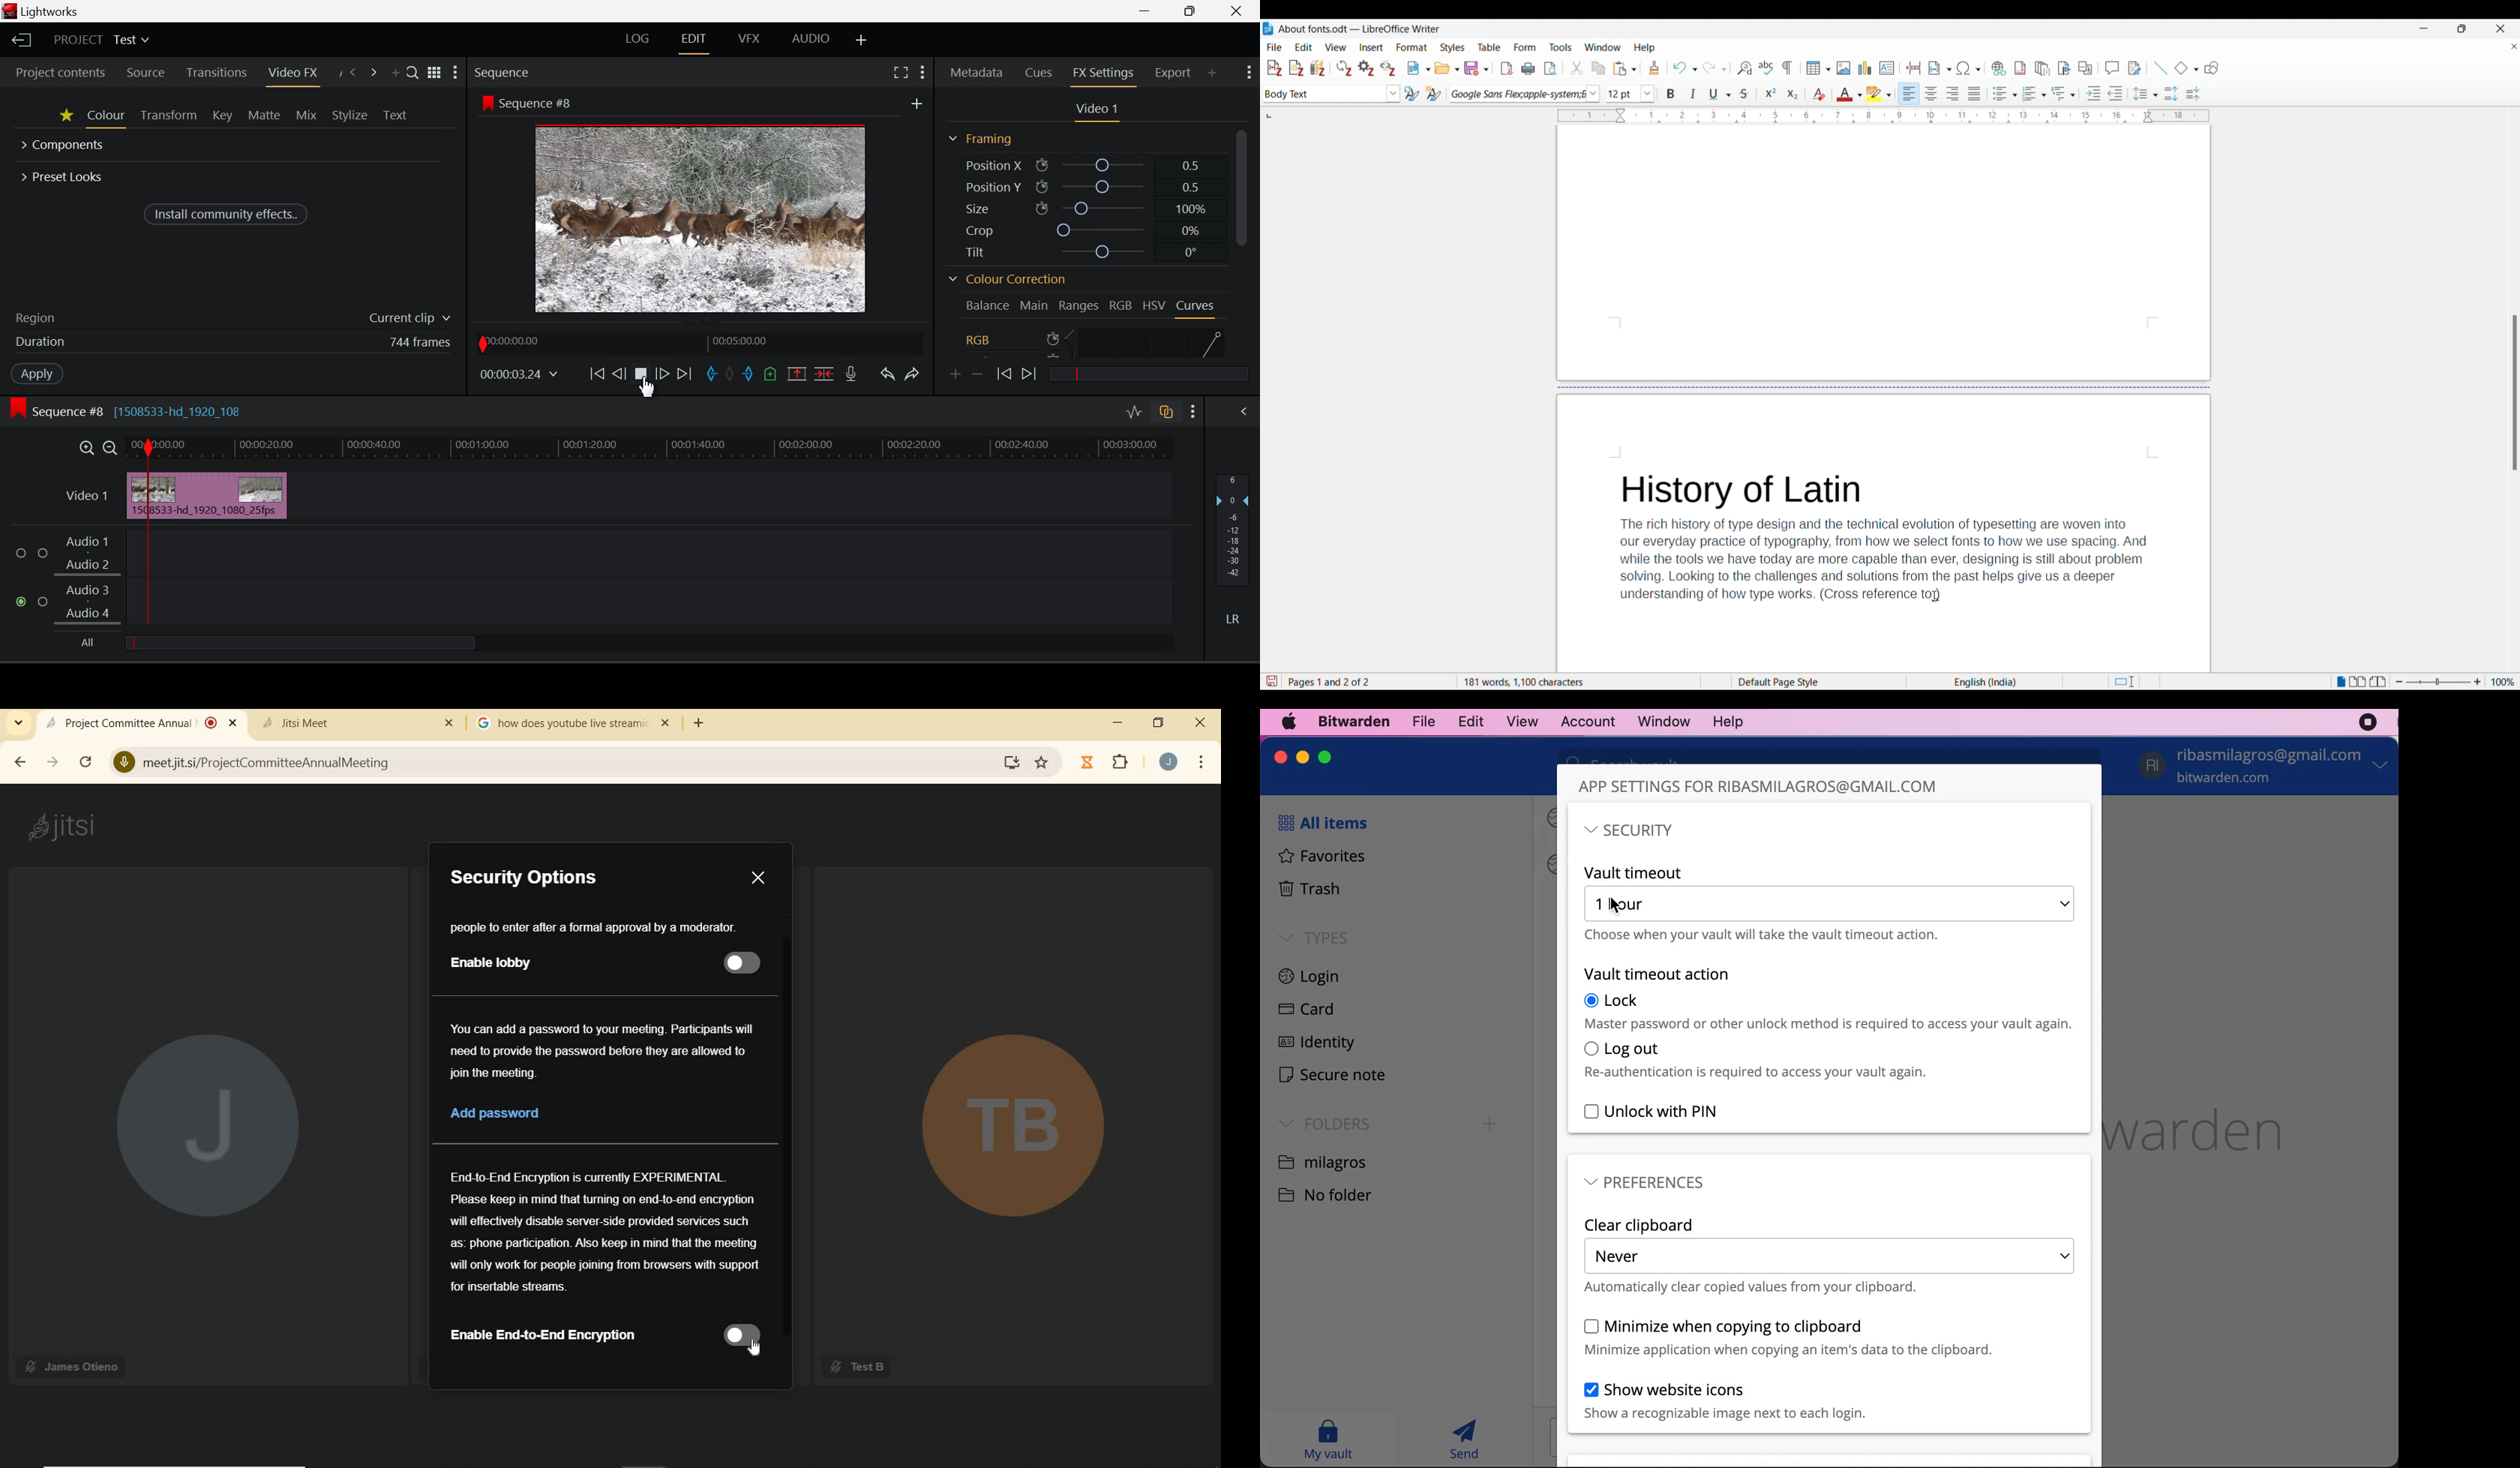 Image resolution: width=2520 pixels, height=1484 pixels. Describe the element at coordinates (1940, 68) in the screenshot. I see `Insert field options` at that location.